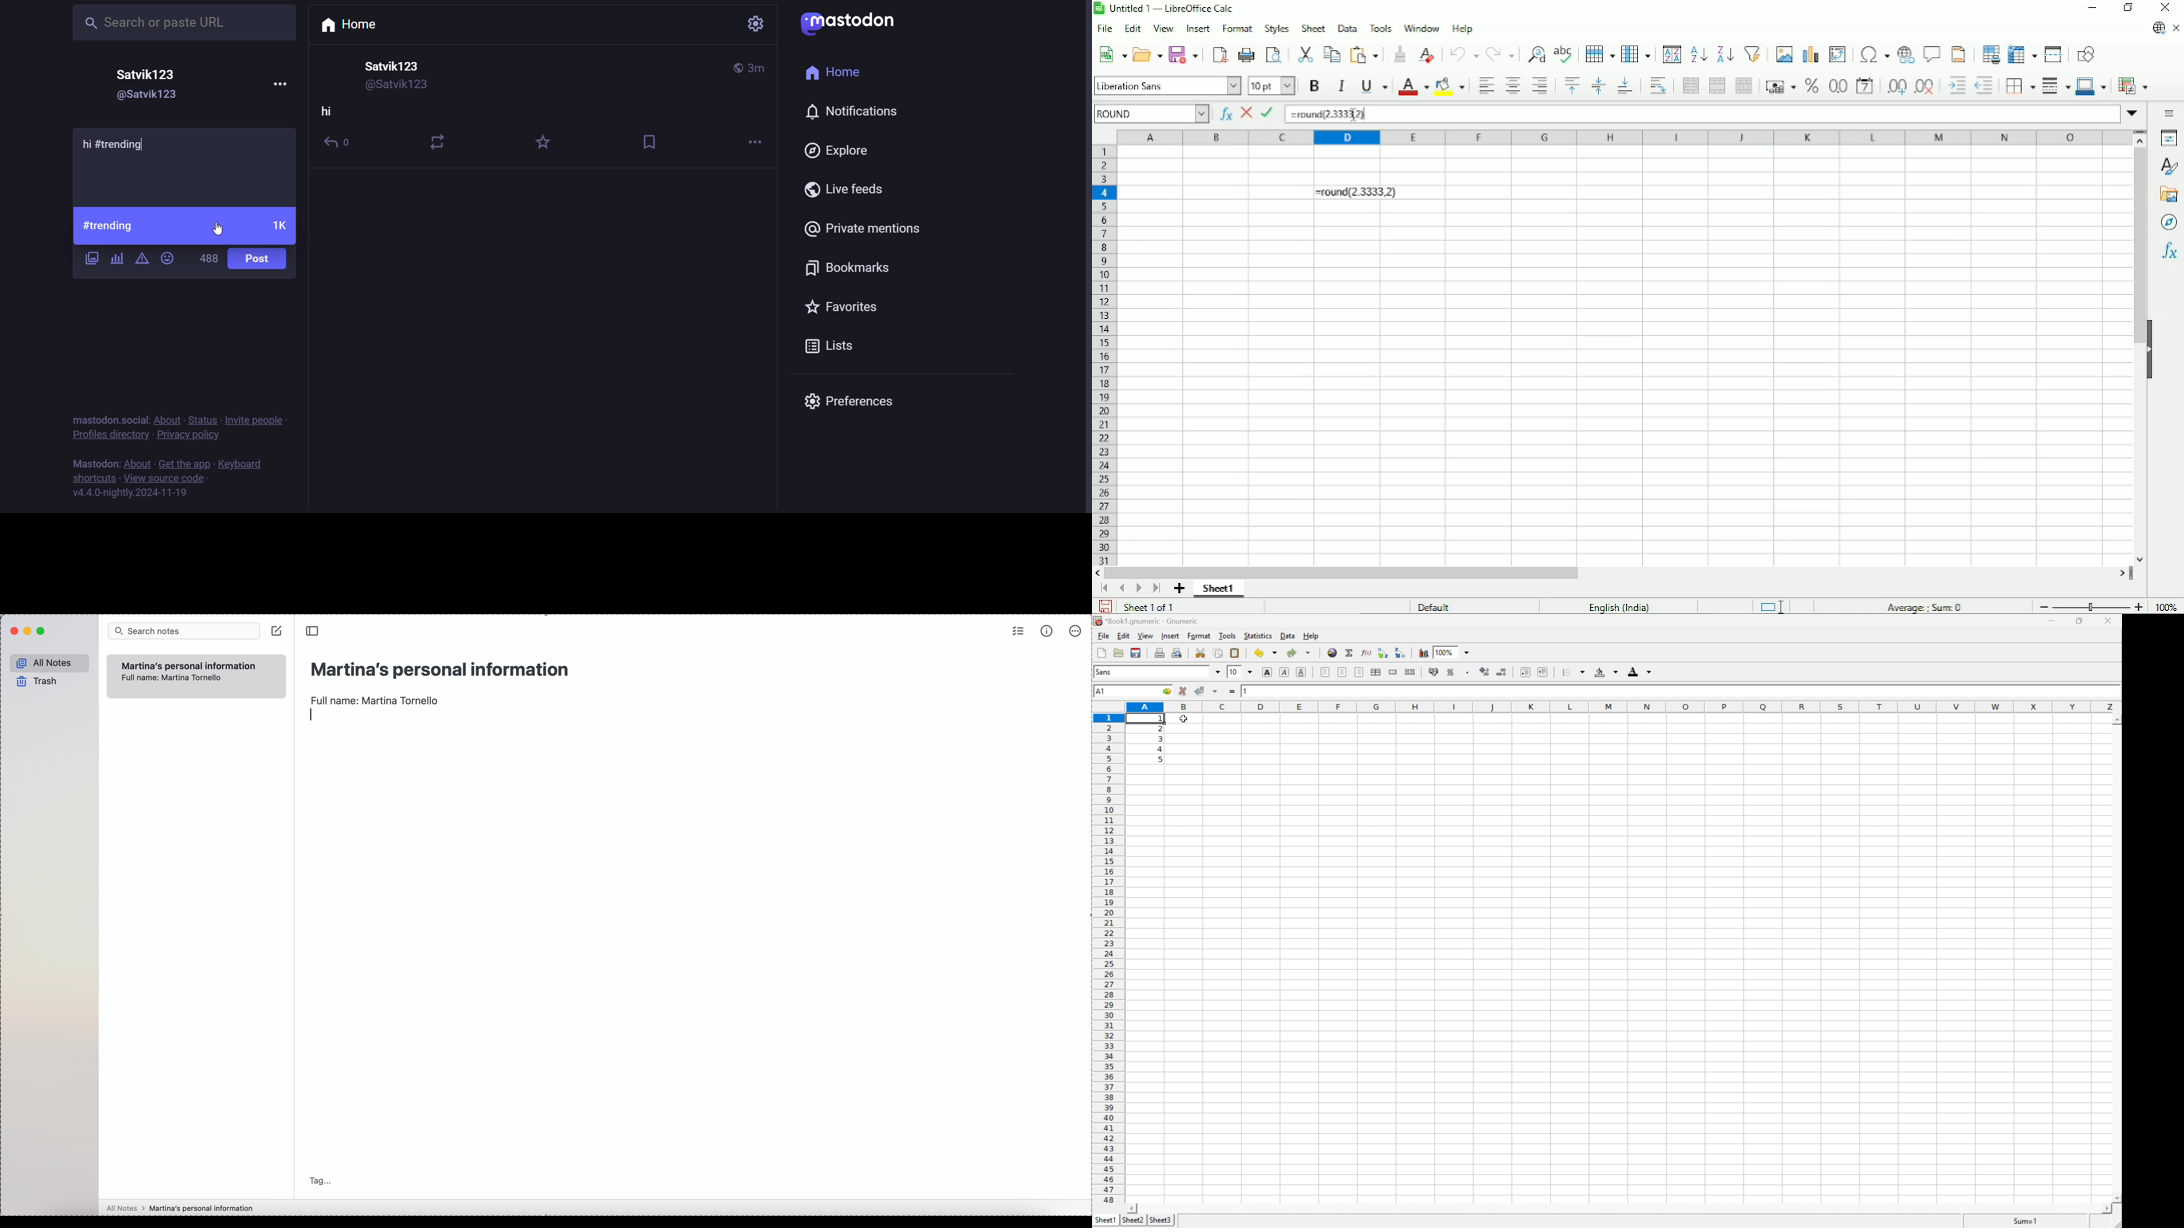  I want to click on 2, so click(1160, 727).